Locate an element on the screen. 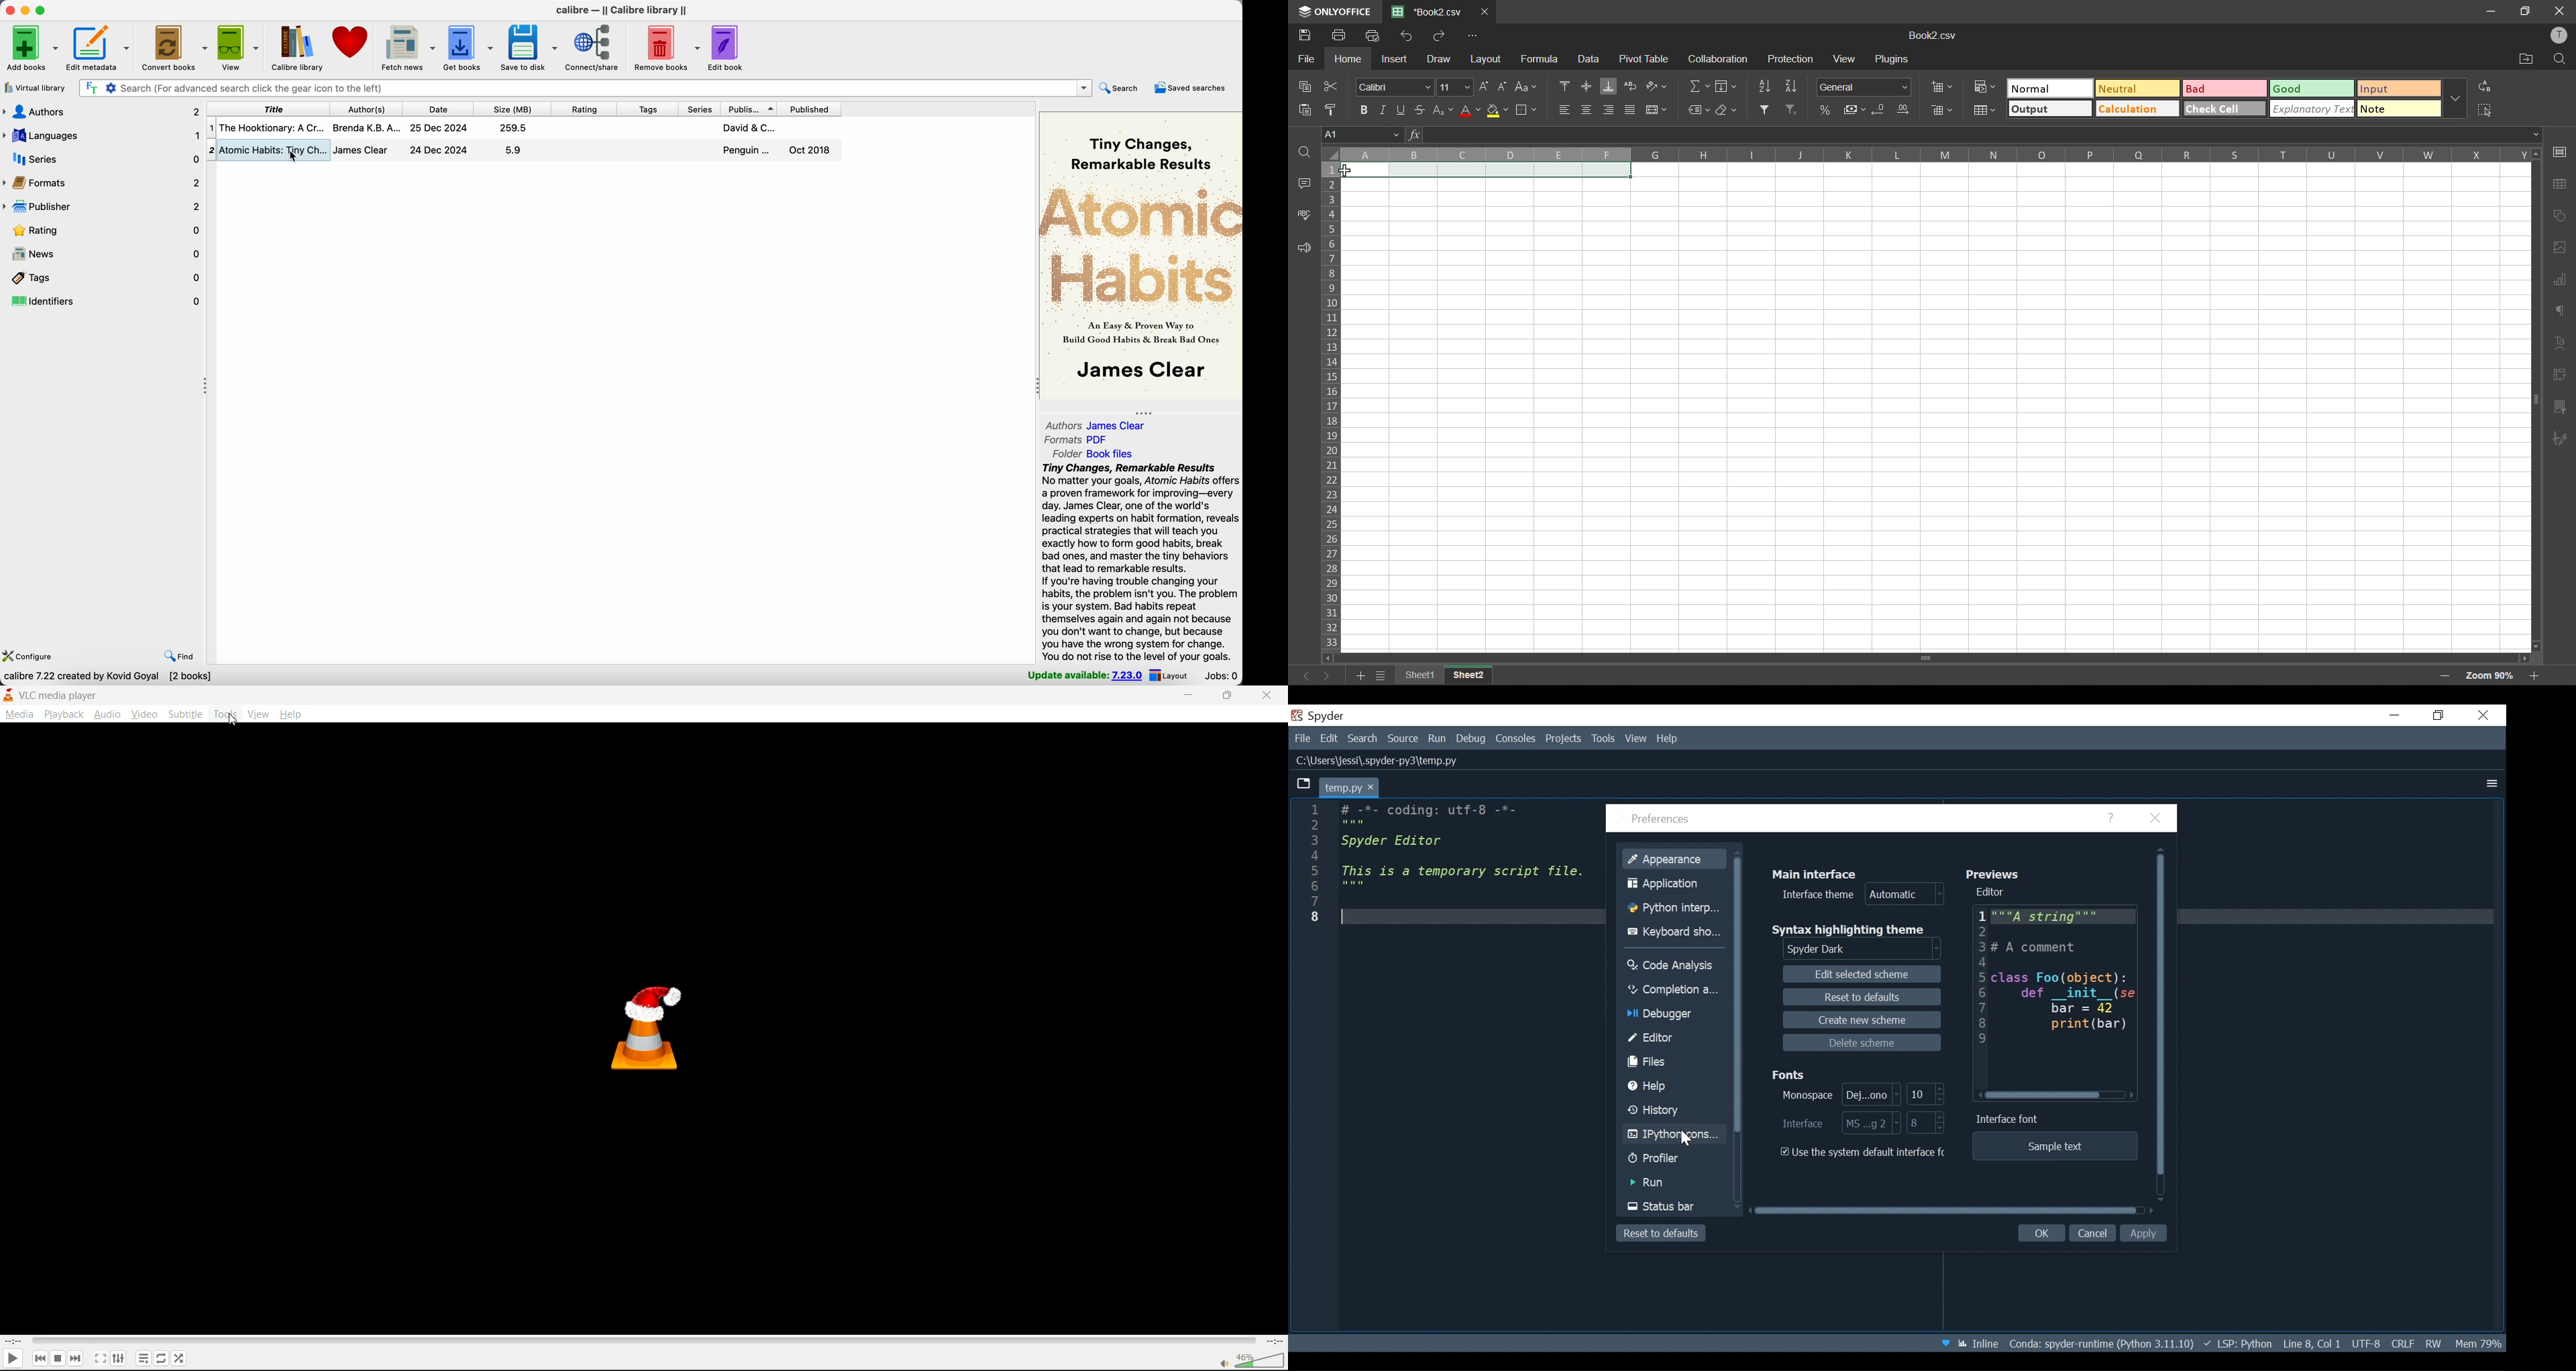 The image size is (2576, 1372). Consoles is located at coordinates (1515, 739).